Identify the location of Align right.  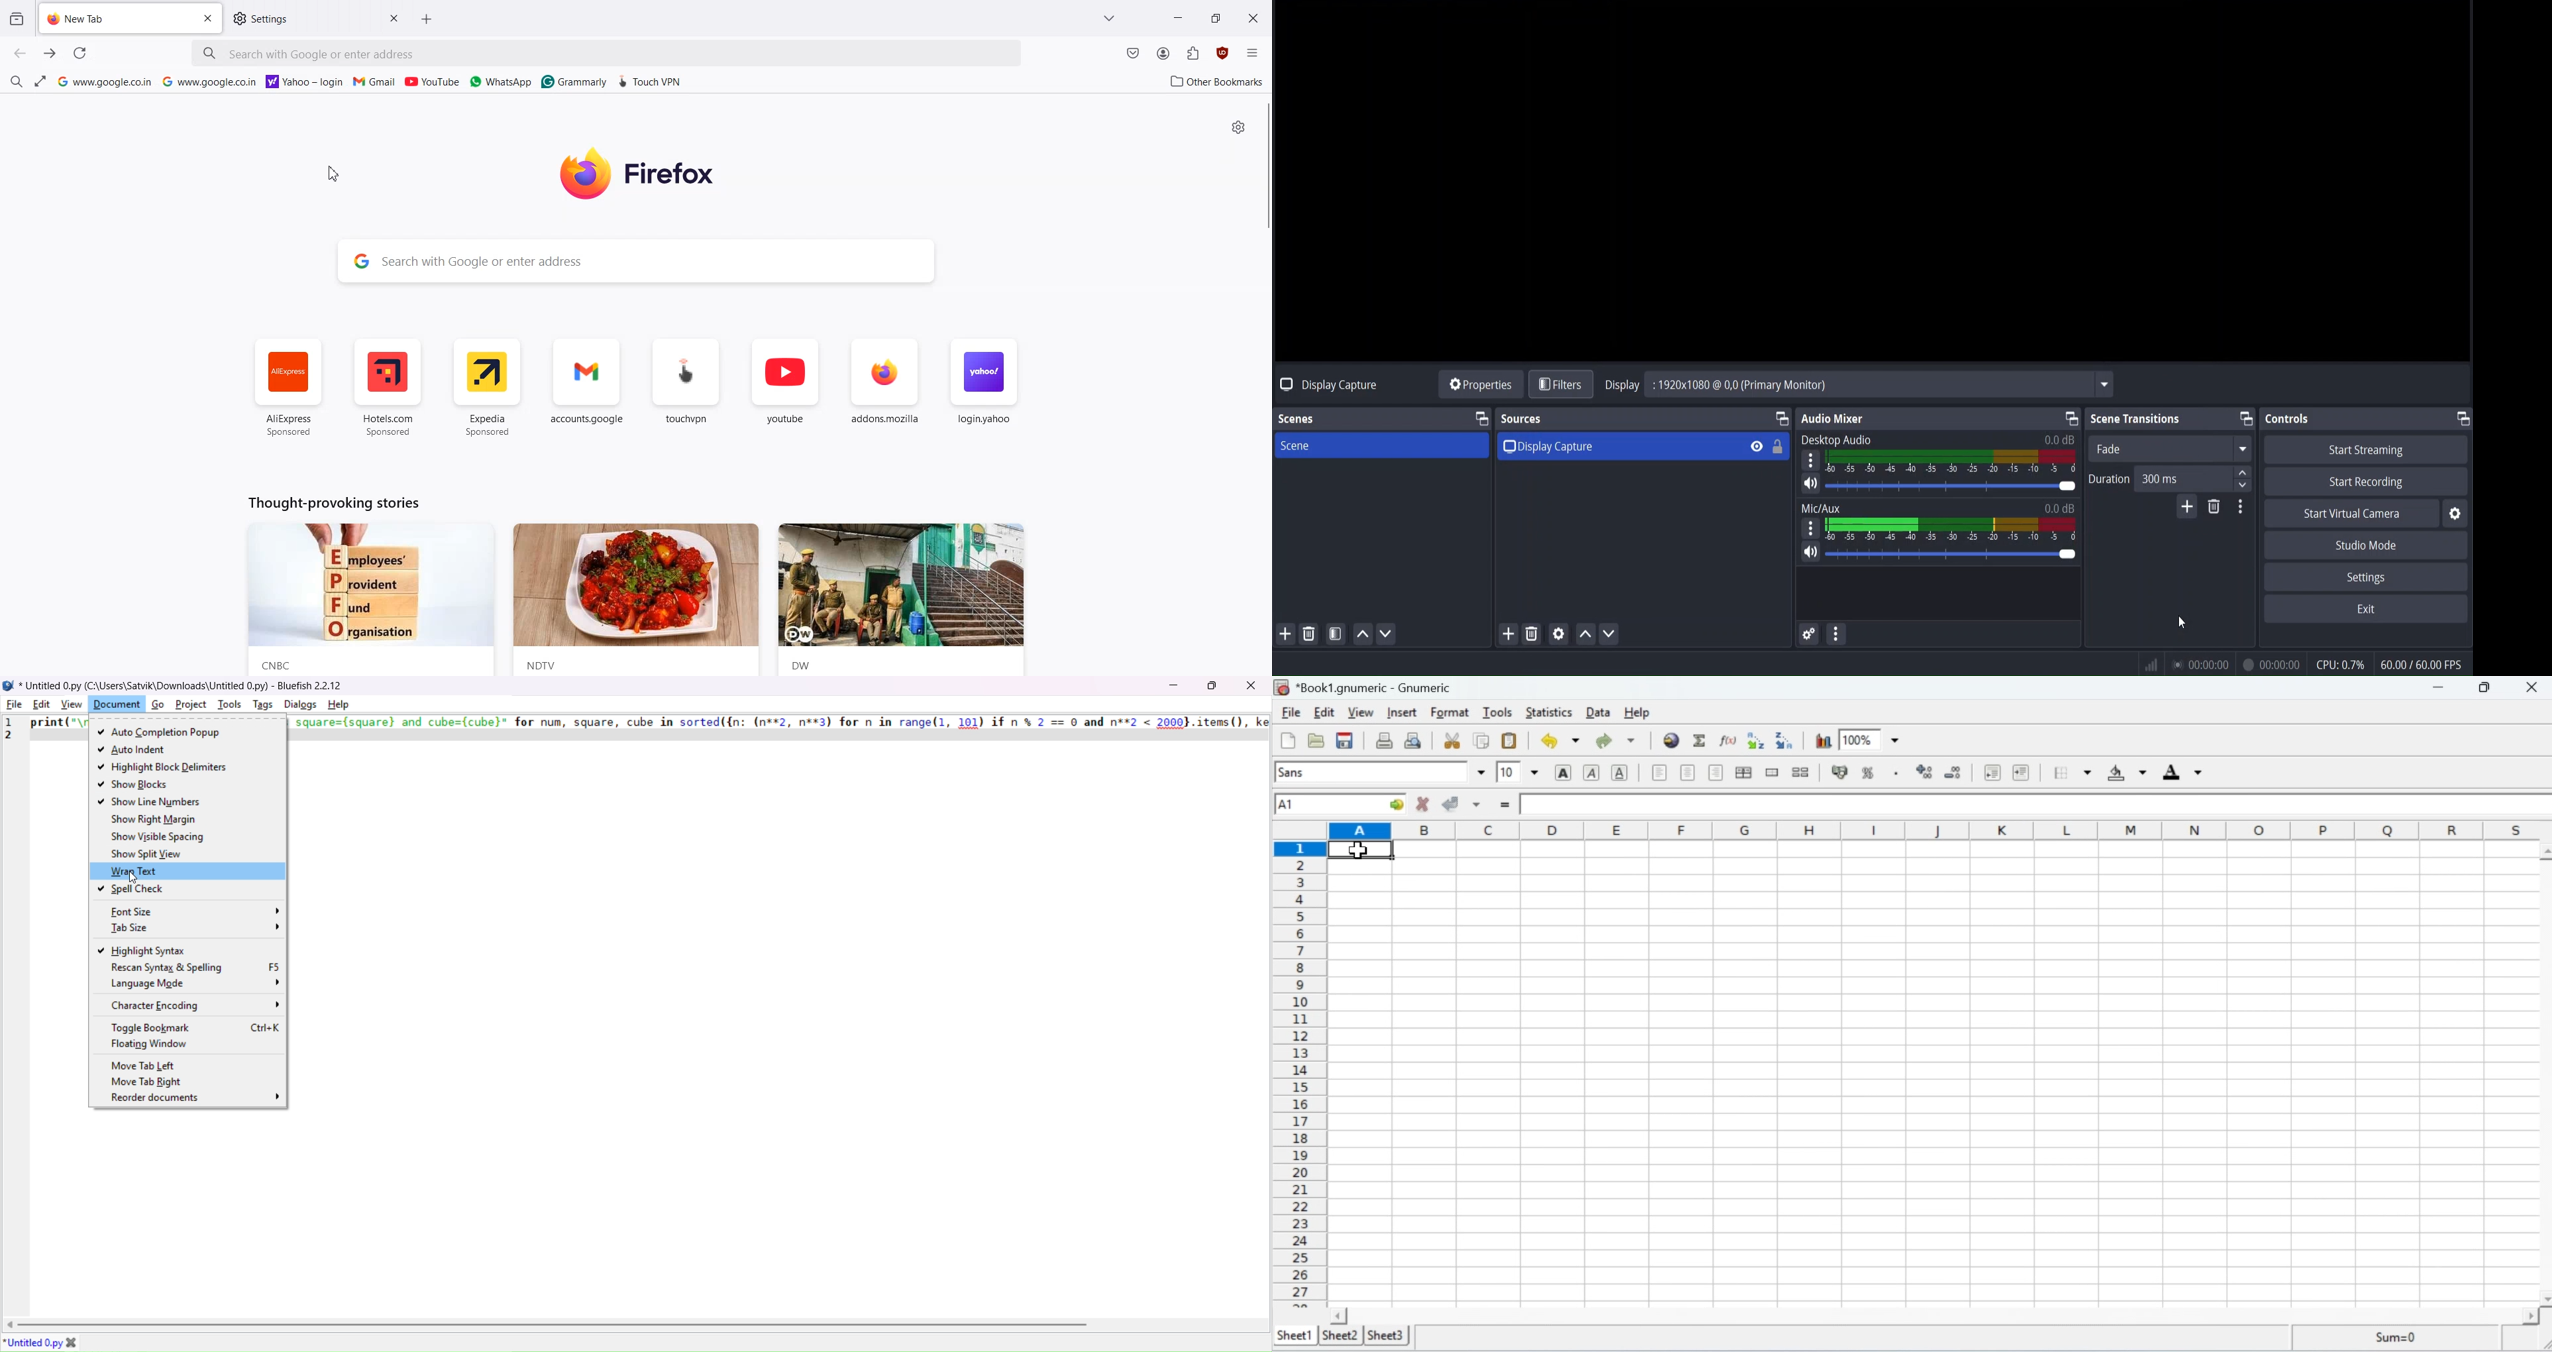
(1718, 773).